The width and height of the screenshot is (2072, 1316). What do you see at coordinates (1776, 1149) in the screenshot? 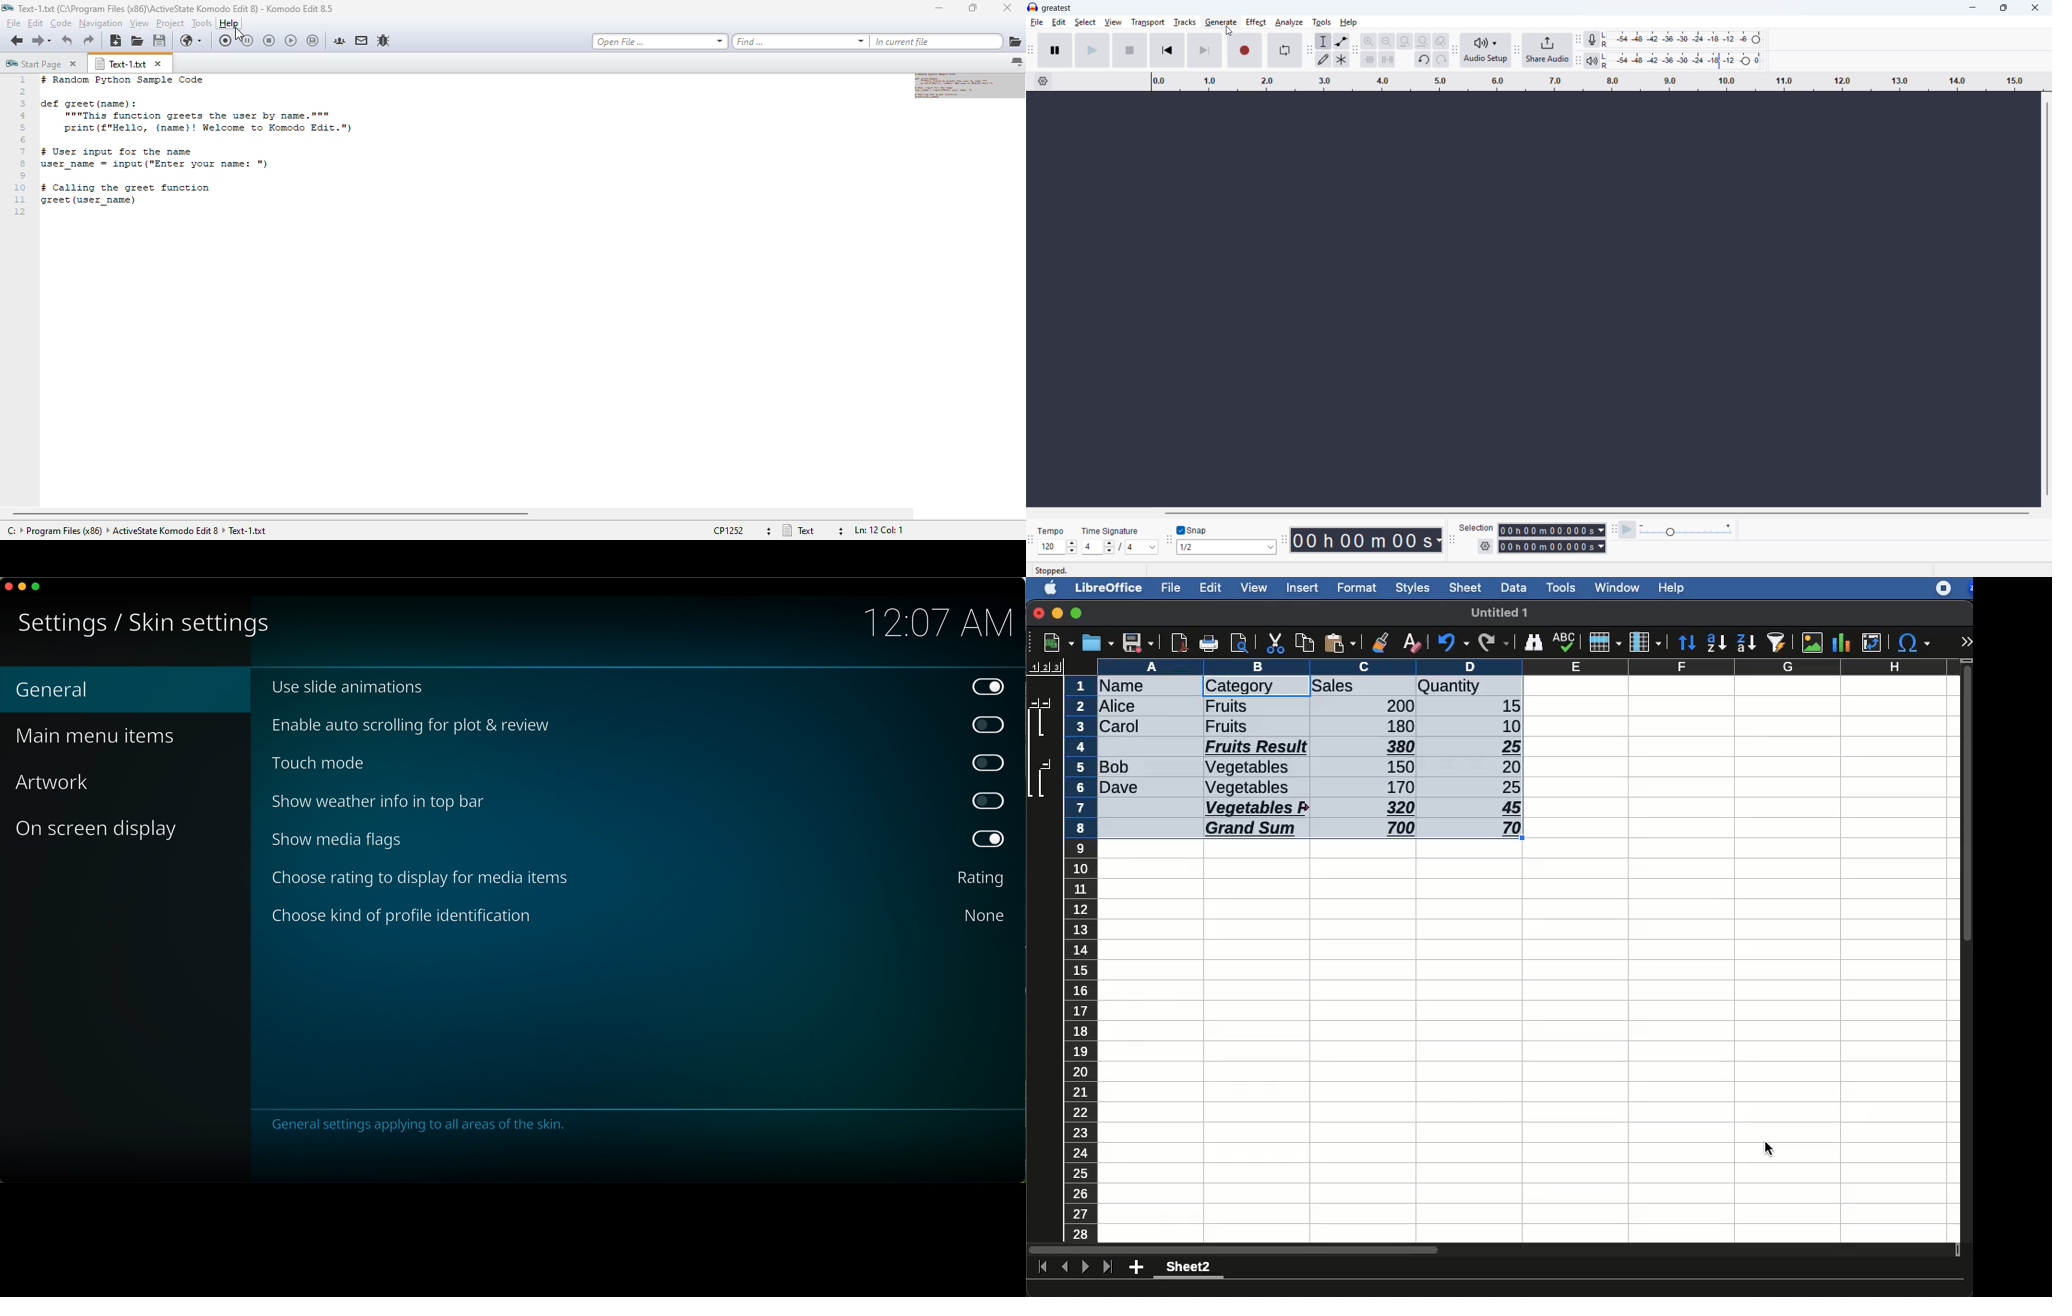
I see `Cursor` at bounding box center [1776, 1149].